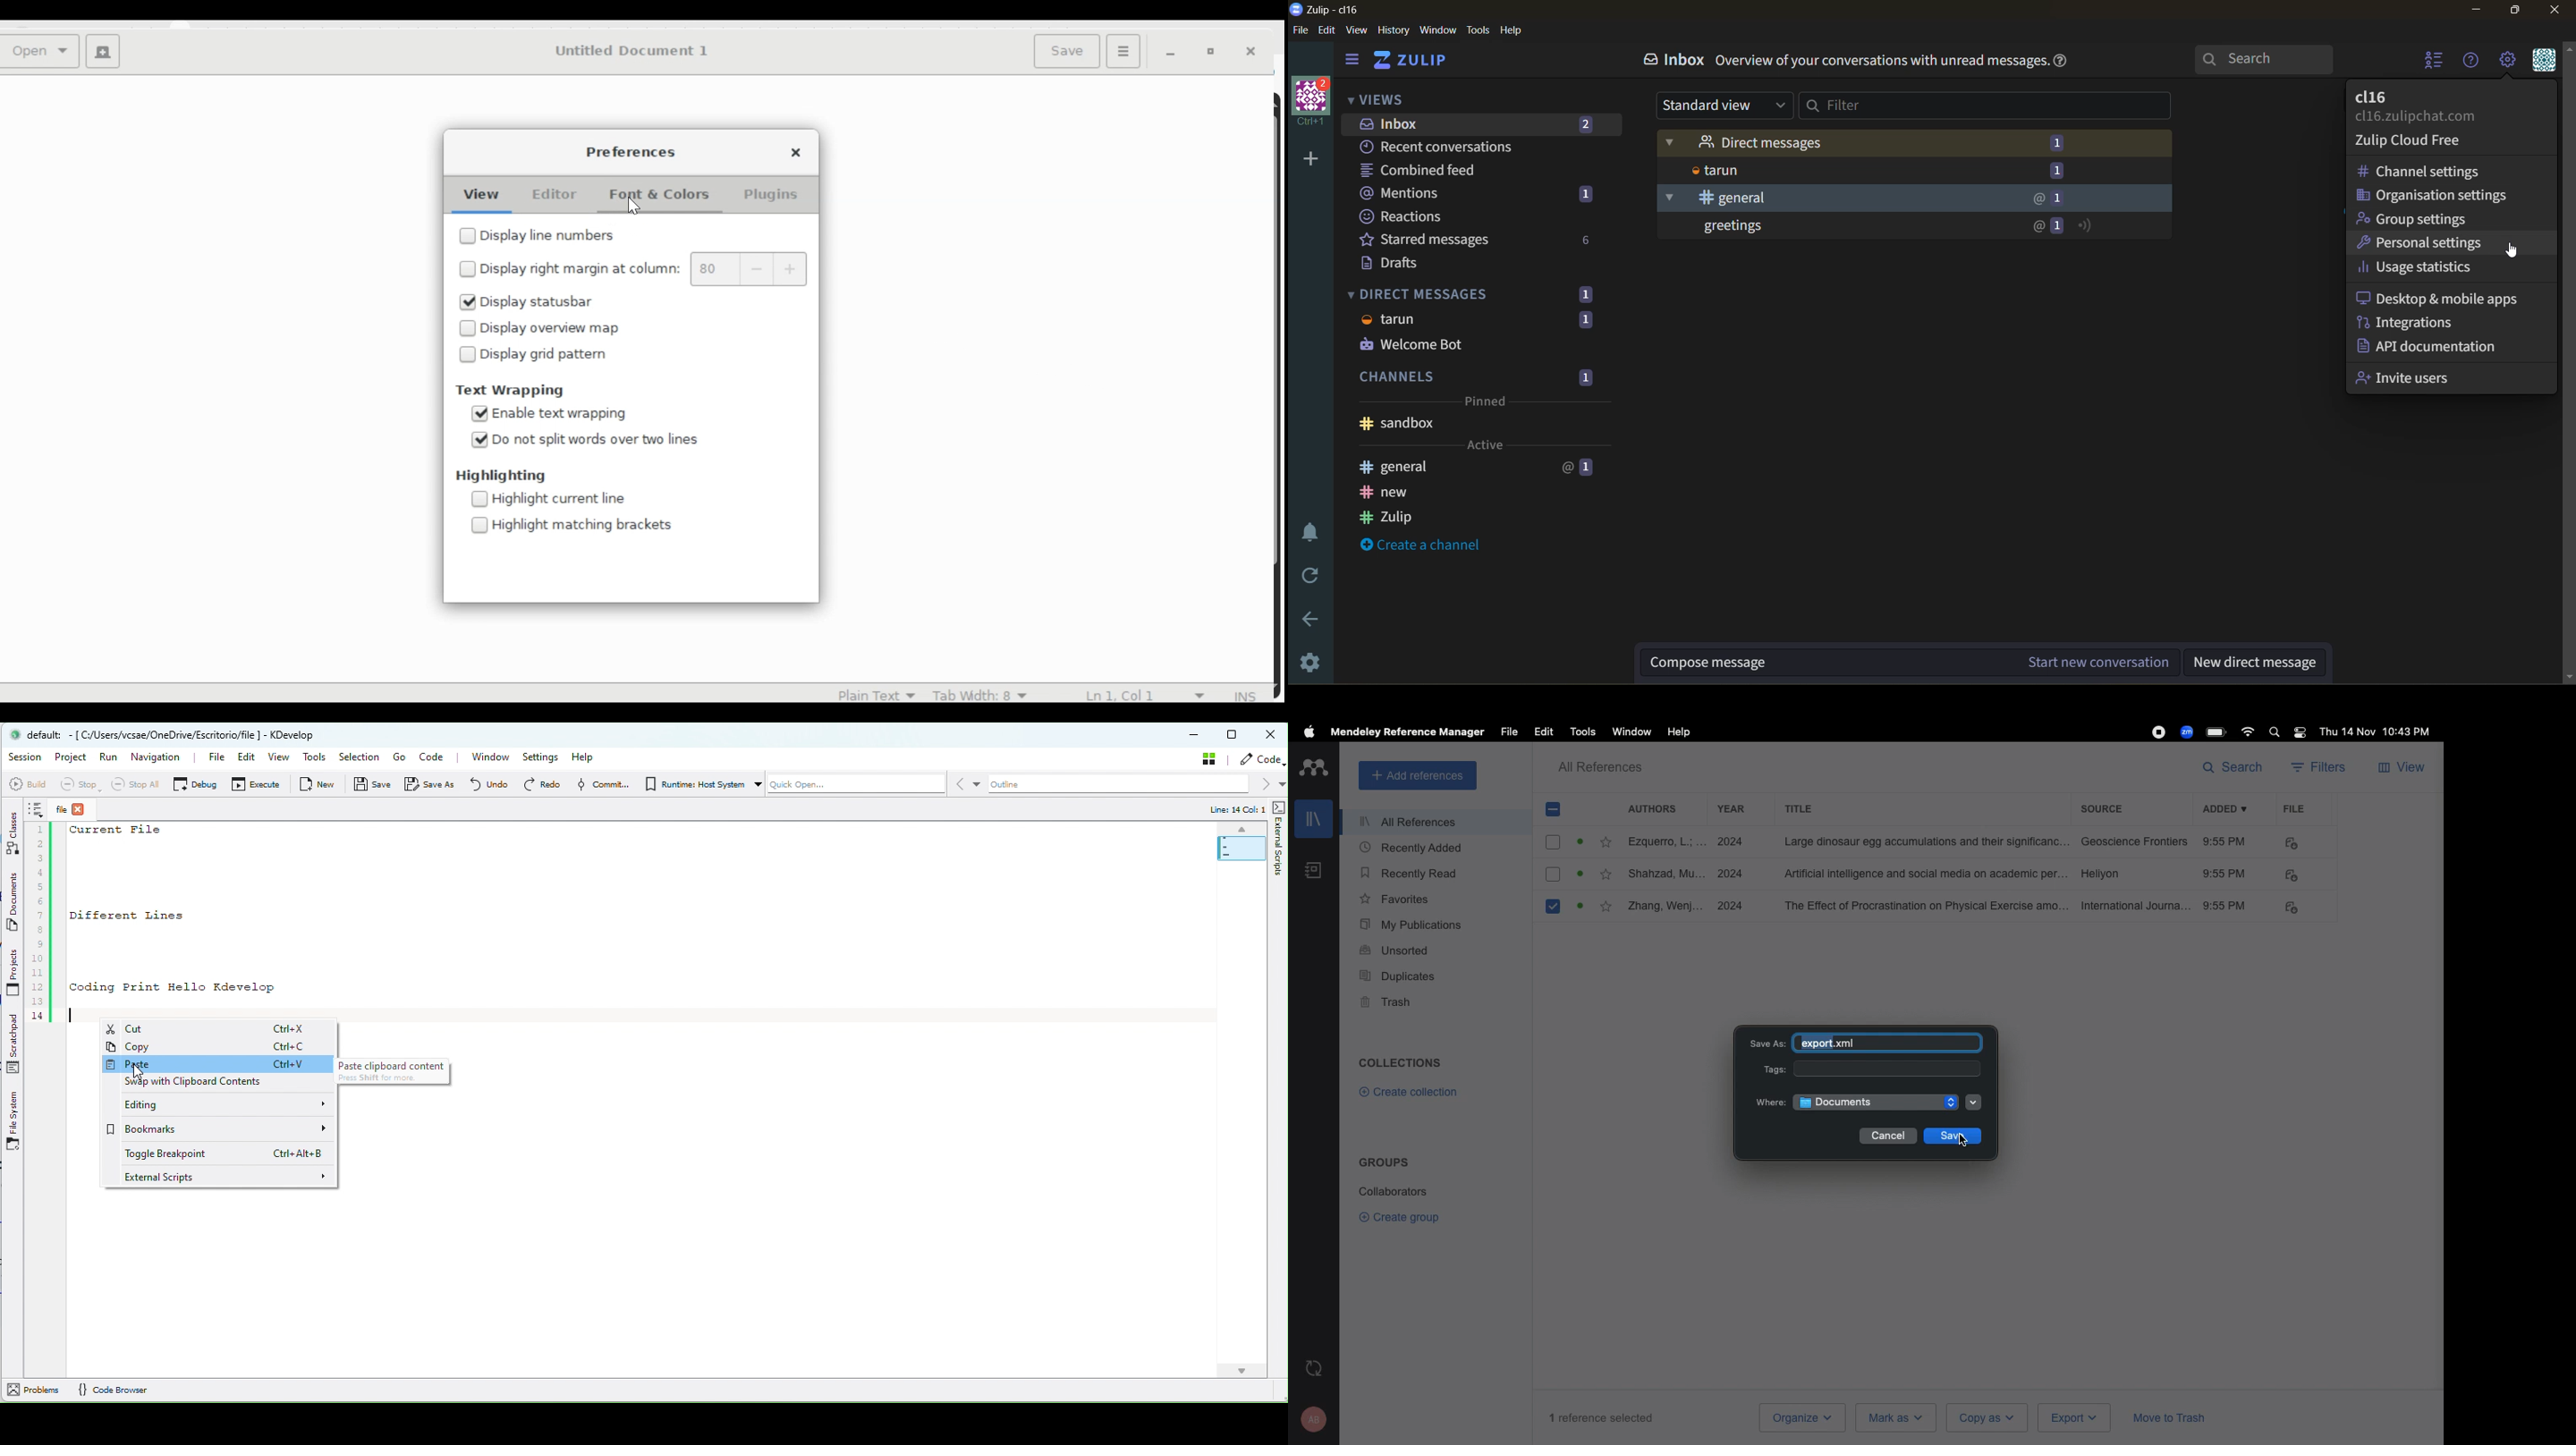 This screenshot has height=1456, width=2576. I want to click on Cut Ctrl+X, so click(218, 1029).